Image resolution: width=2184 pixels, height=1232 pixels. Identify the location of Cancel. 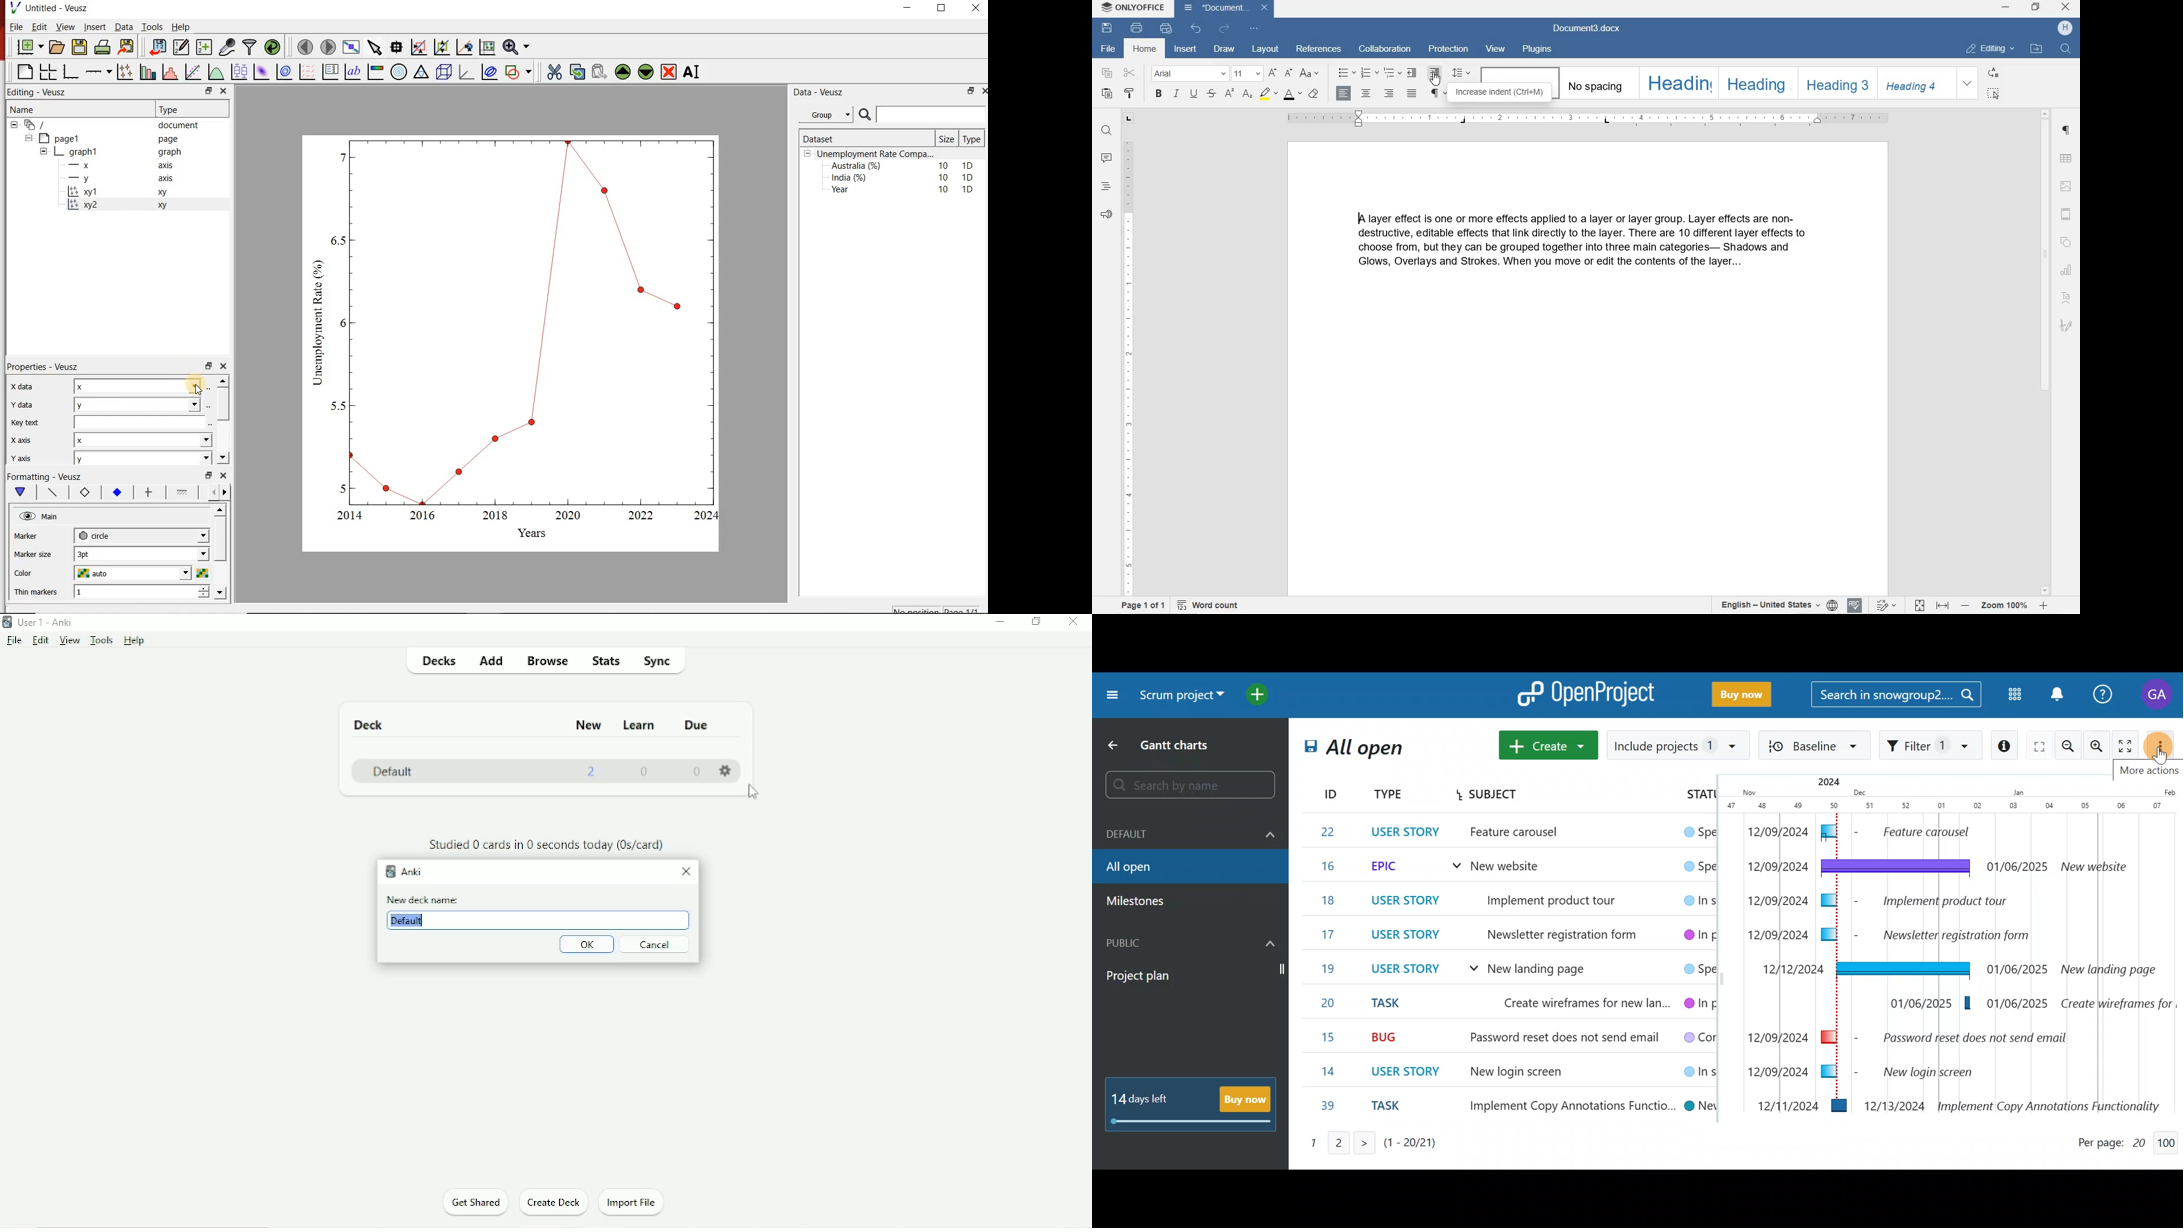
(658, 944).